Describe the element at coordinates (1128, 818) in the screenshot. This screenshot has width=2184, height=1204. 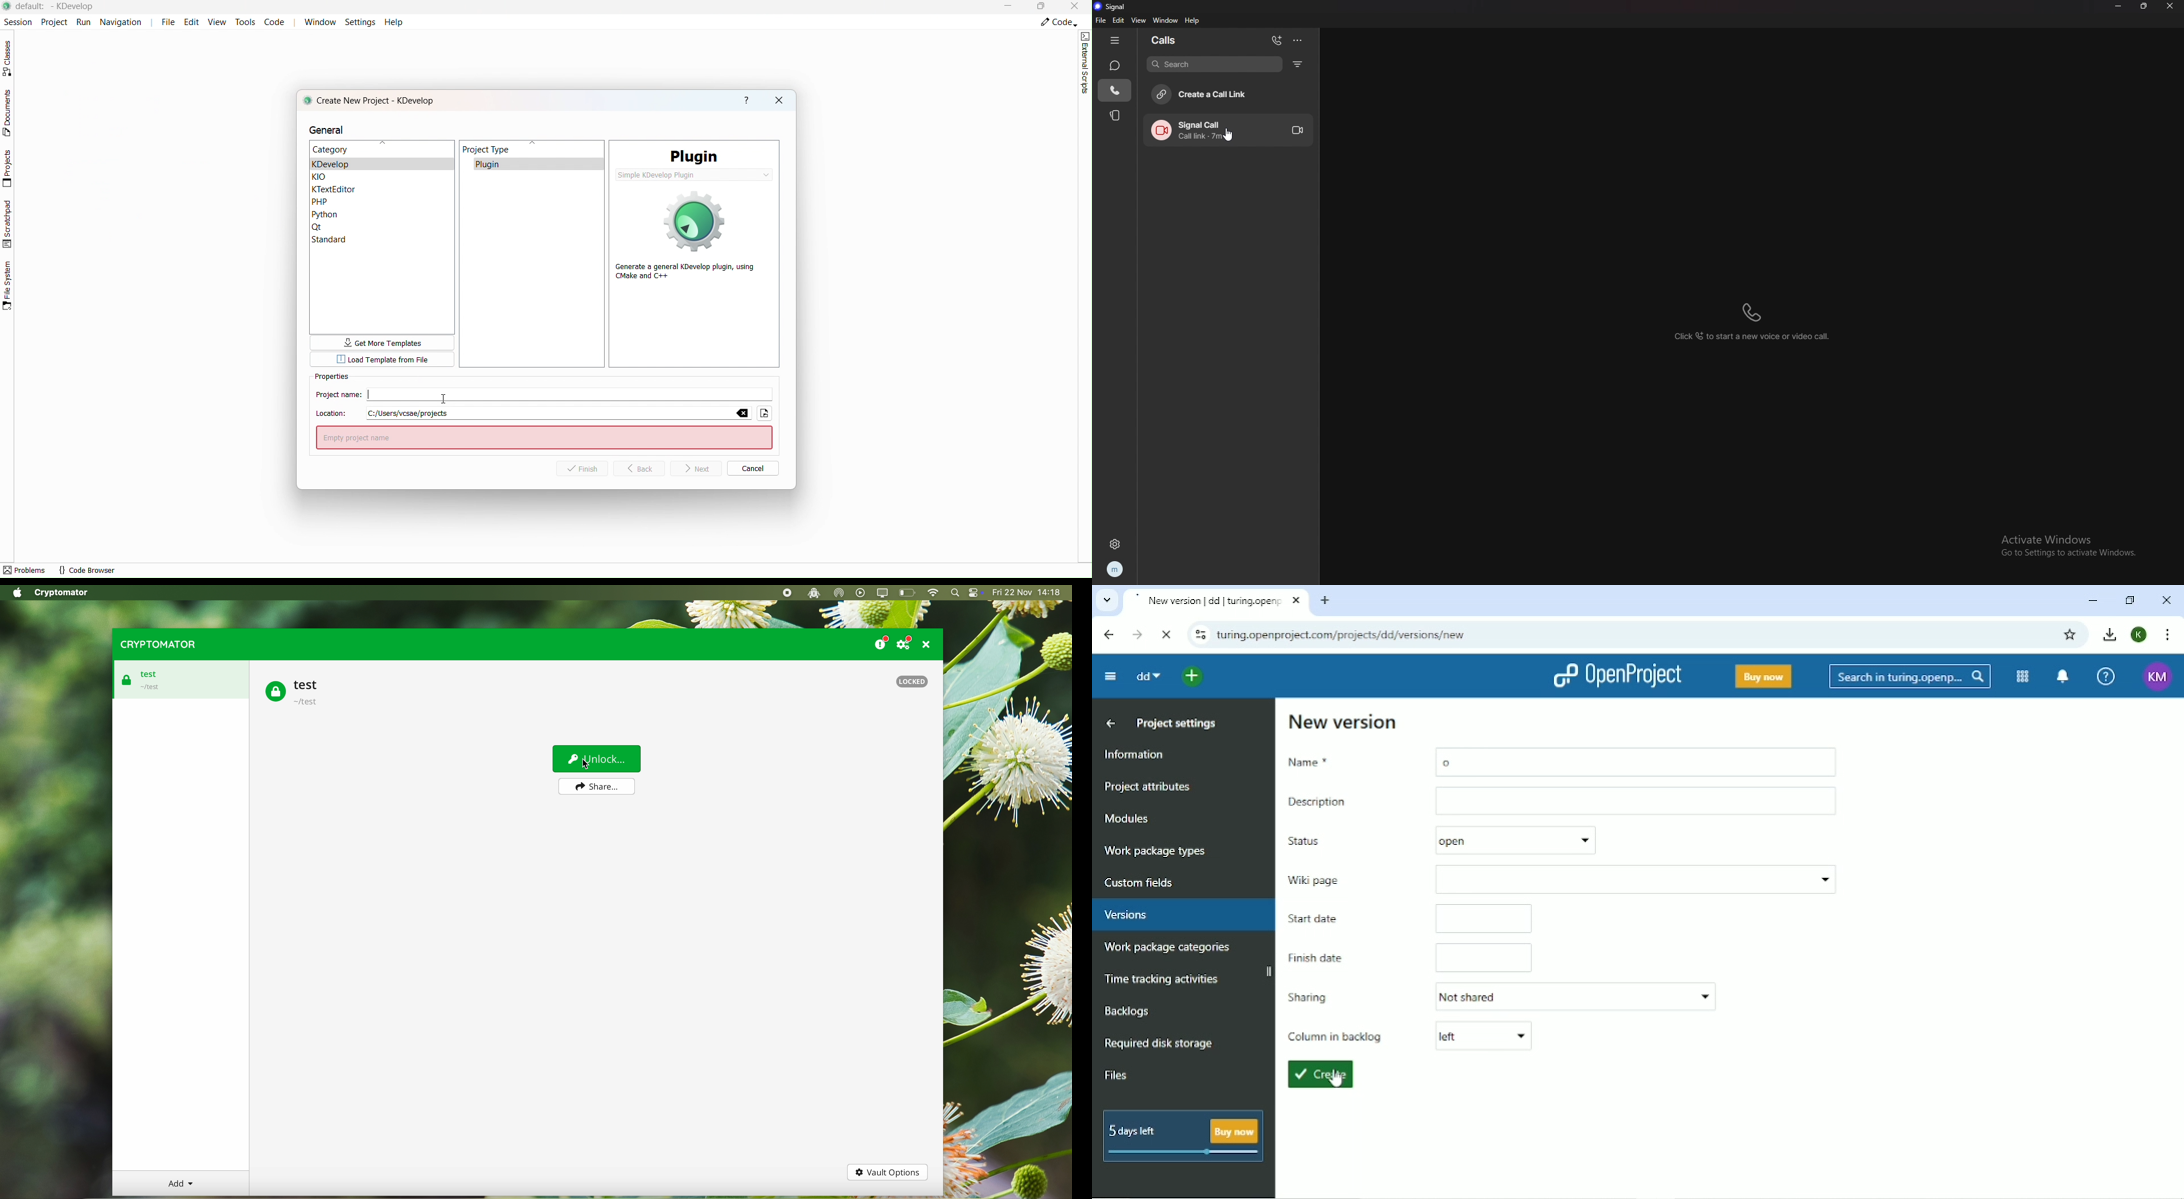
I see `Modules` at that location.